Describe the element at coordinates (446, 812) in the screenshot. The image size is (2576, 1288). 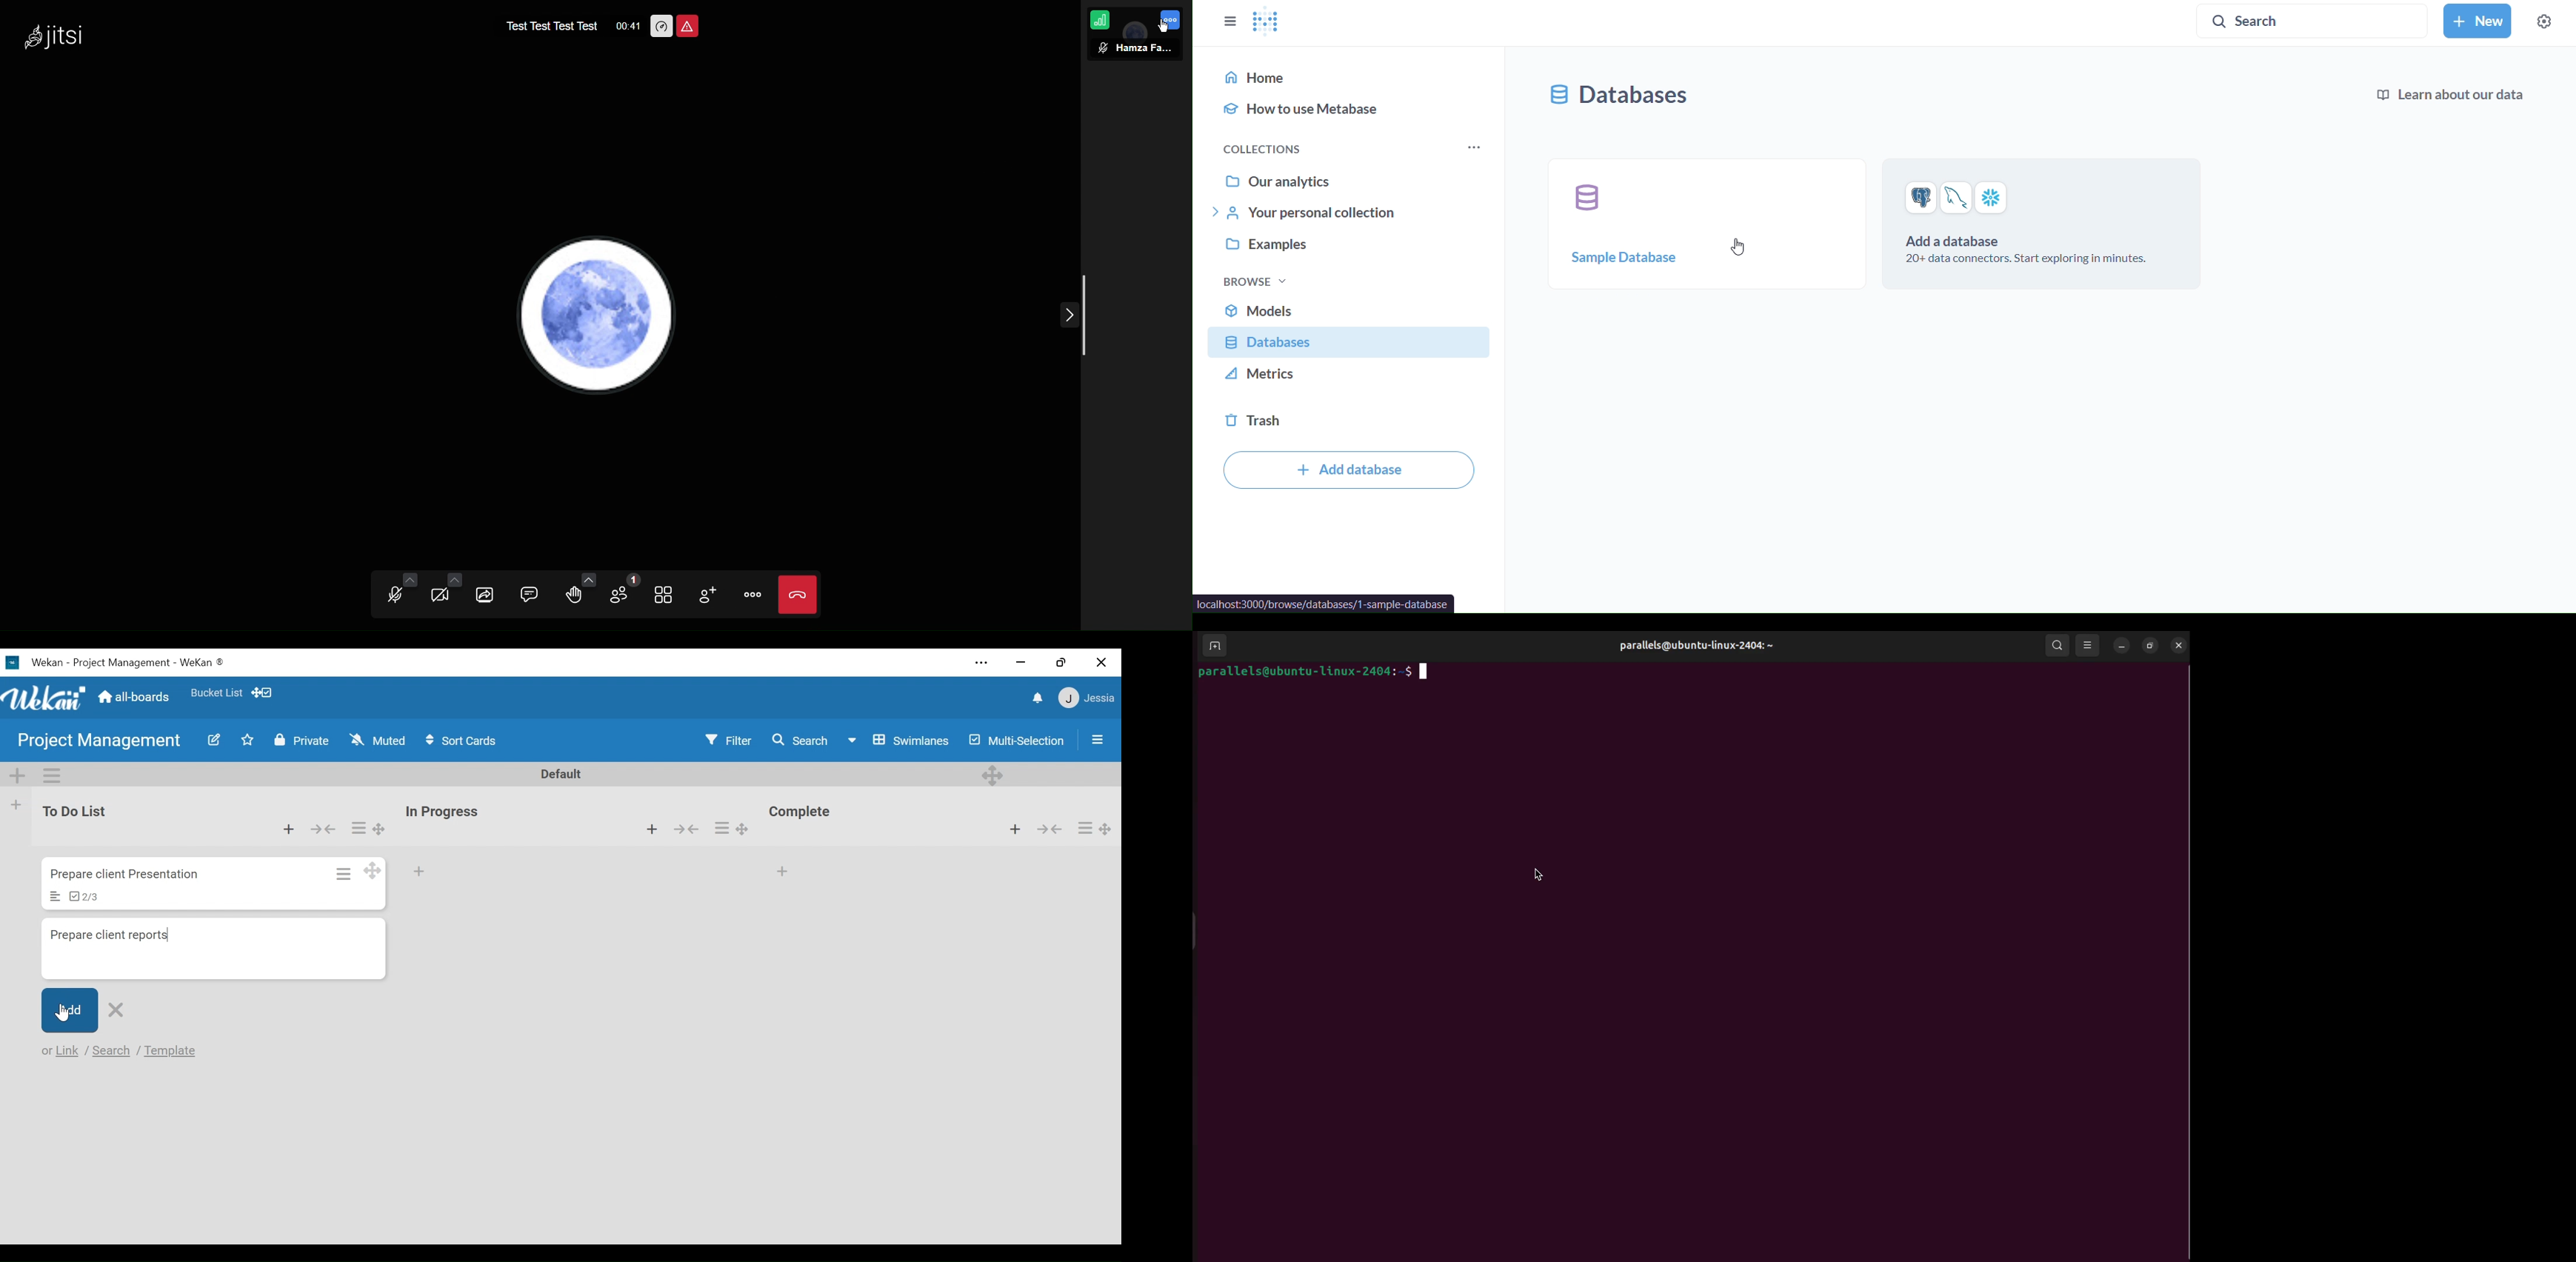
I see `In progress` at that location.